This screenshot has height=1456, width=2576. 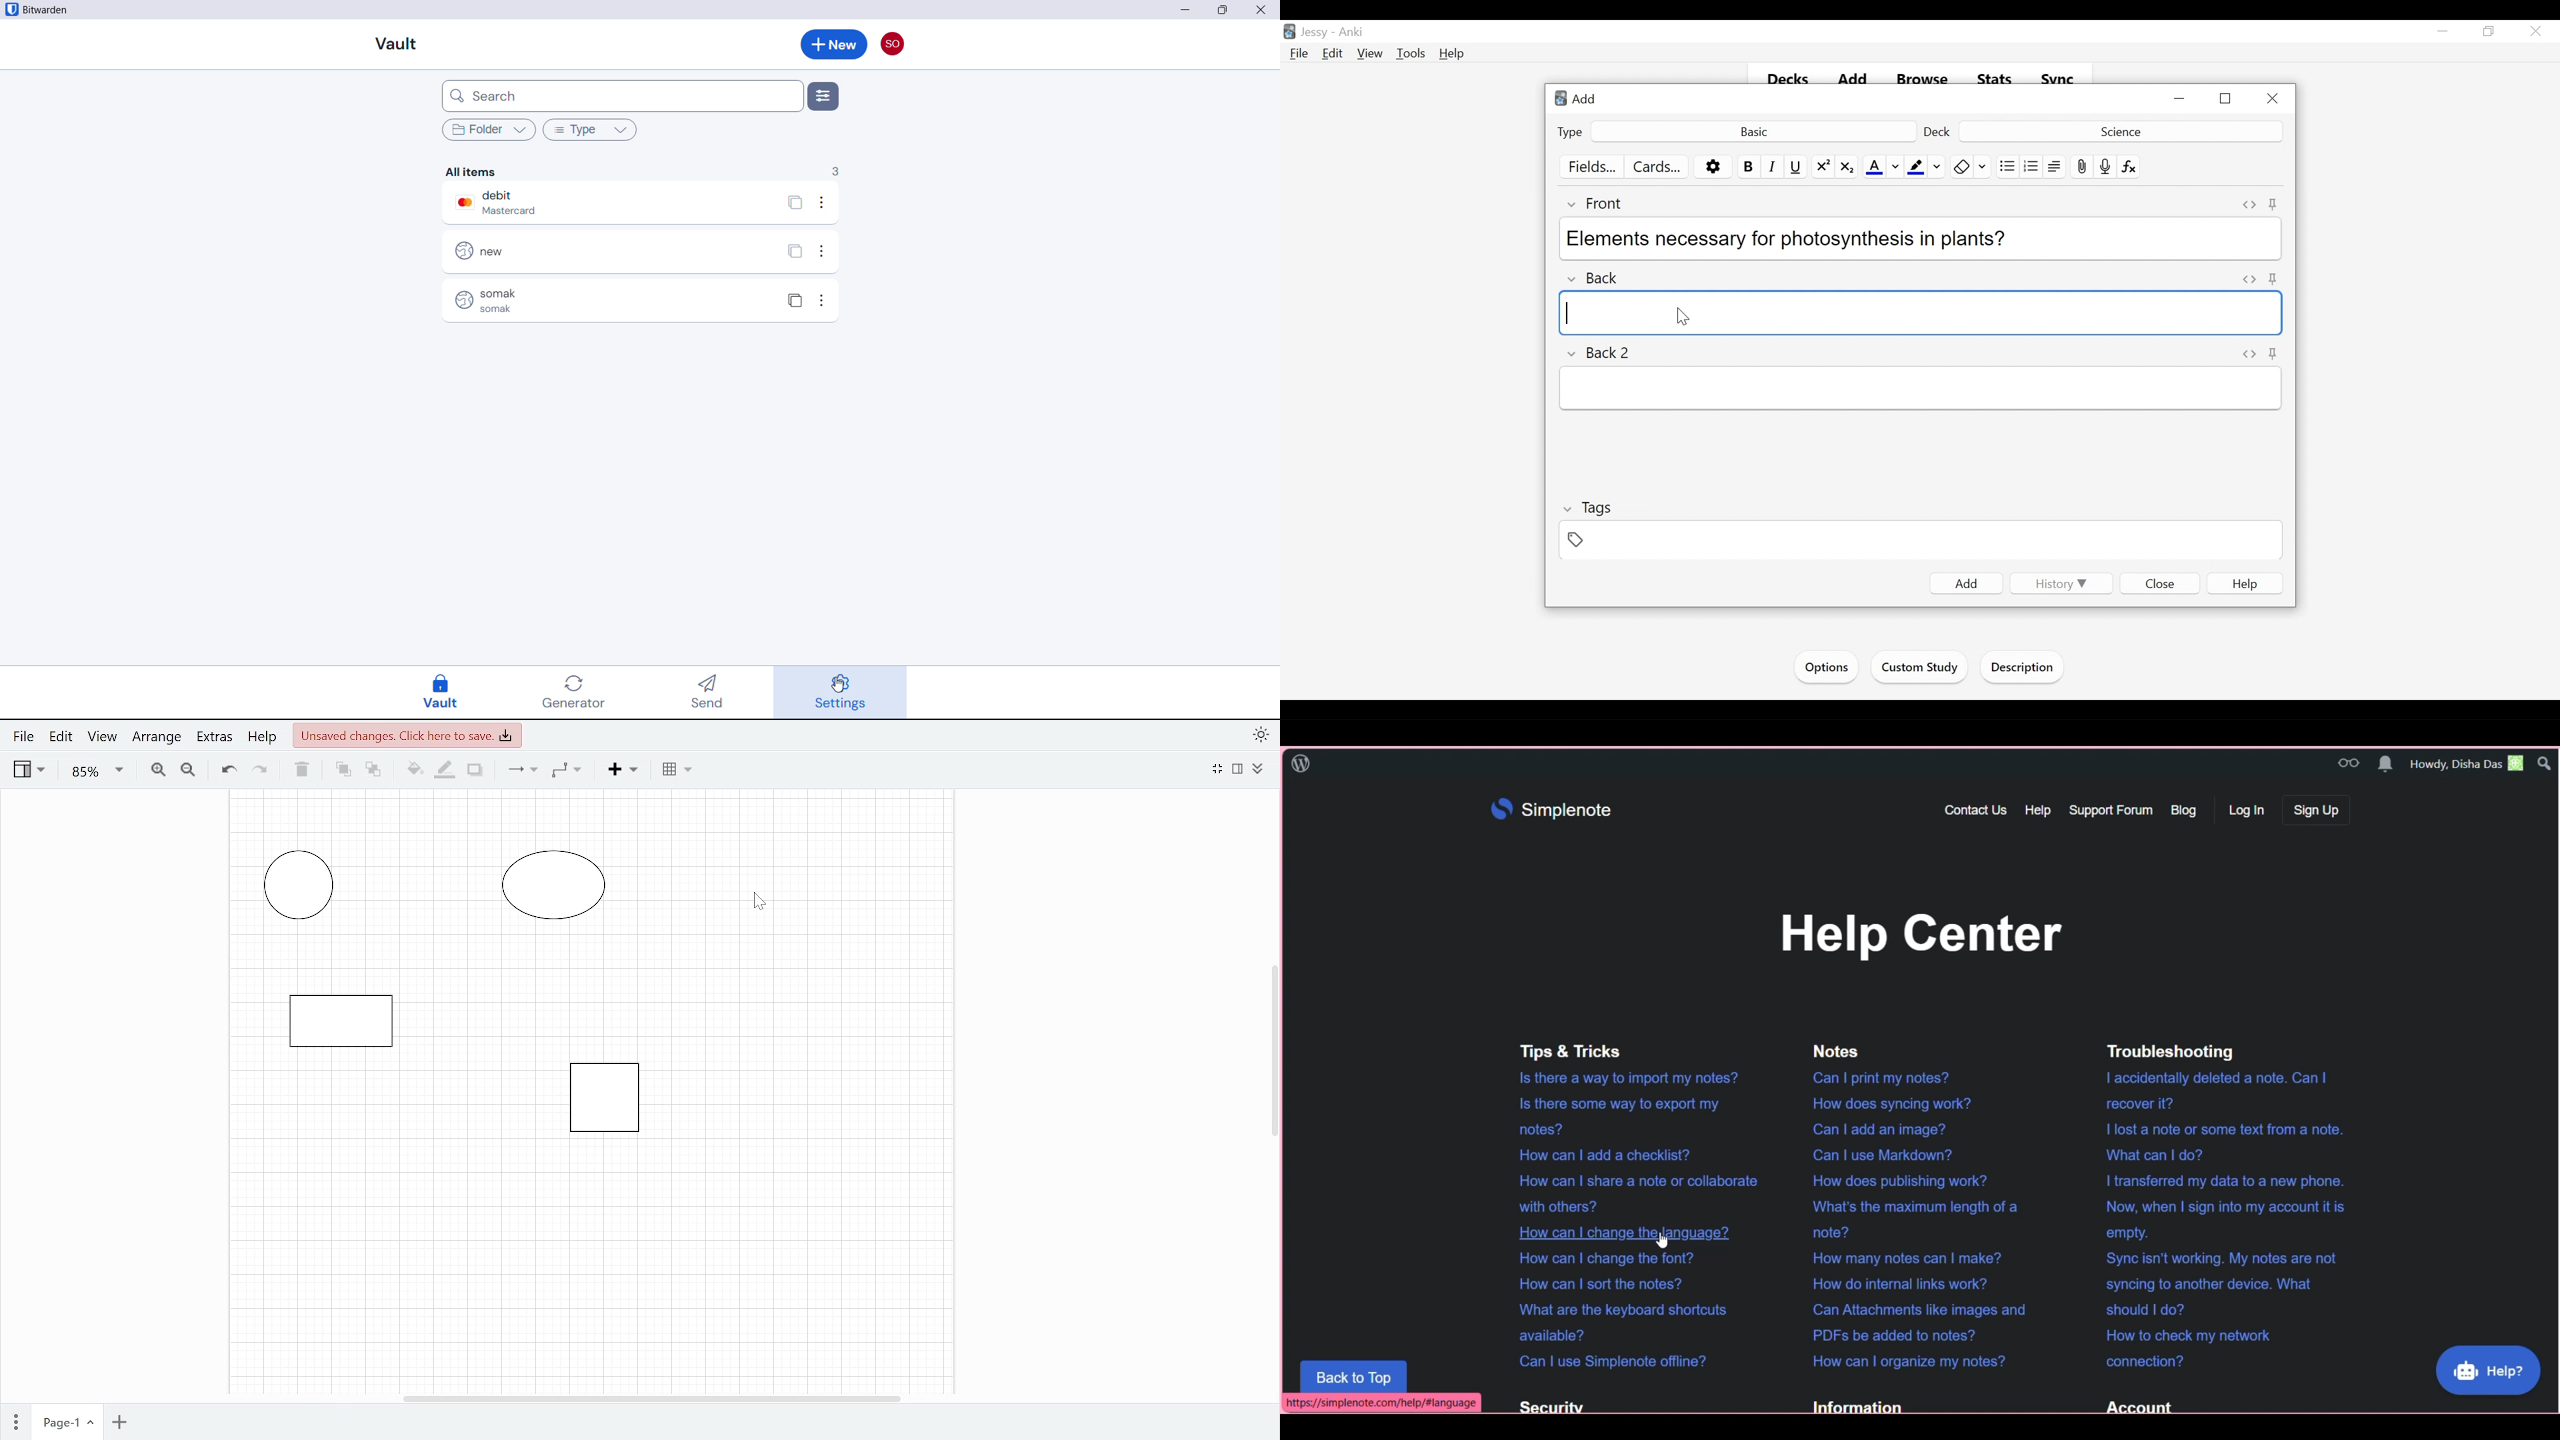 I want to click on Tags, so click(x=1589, y=508).